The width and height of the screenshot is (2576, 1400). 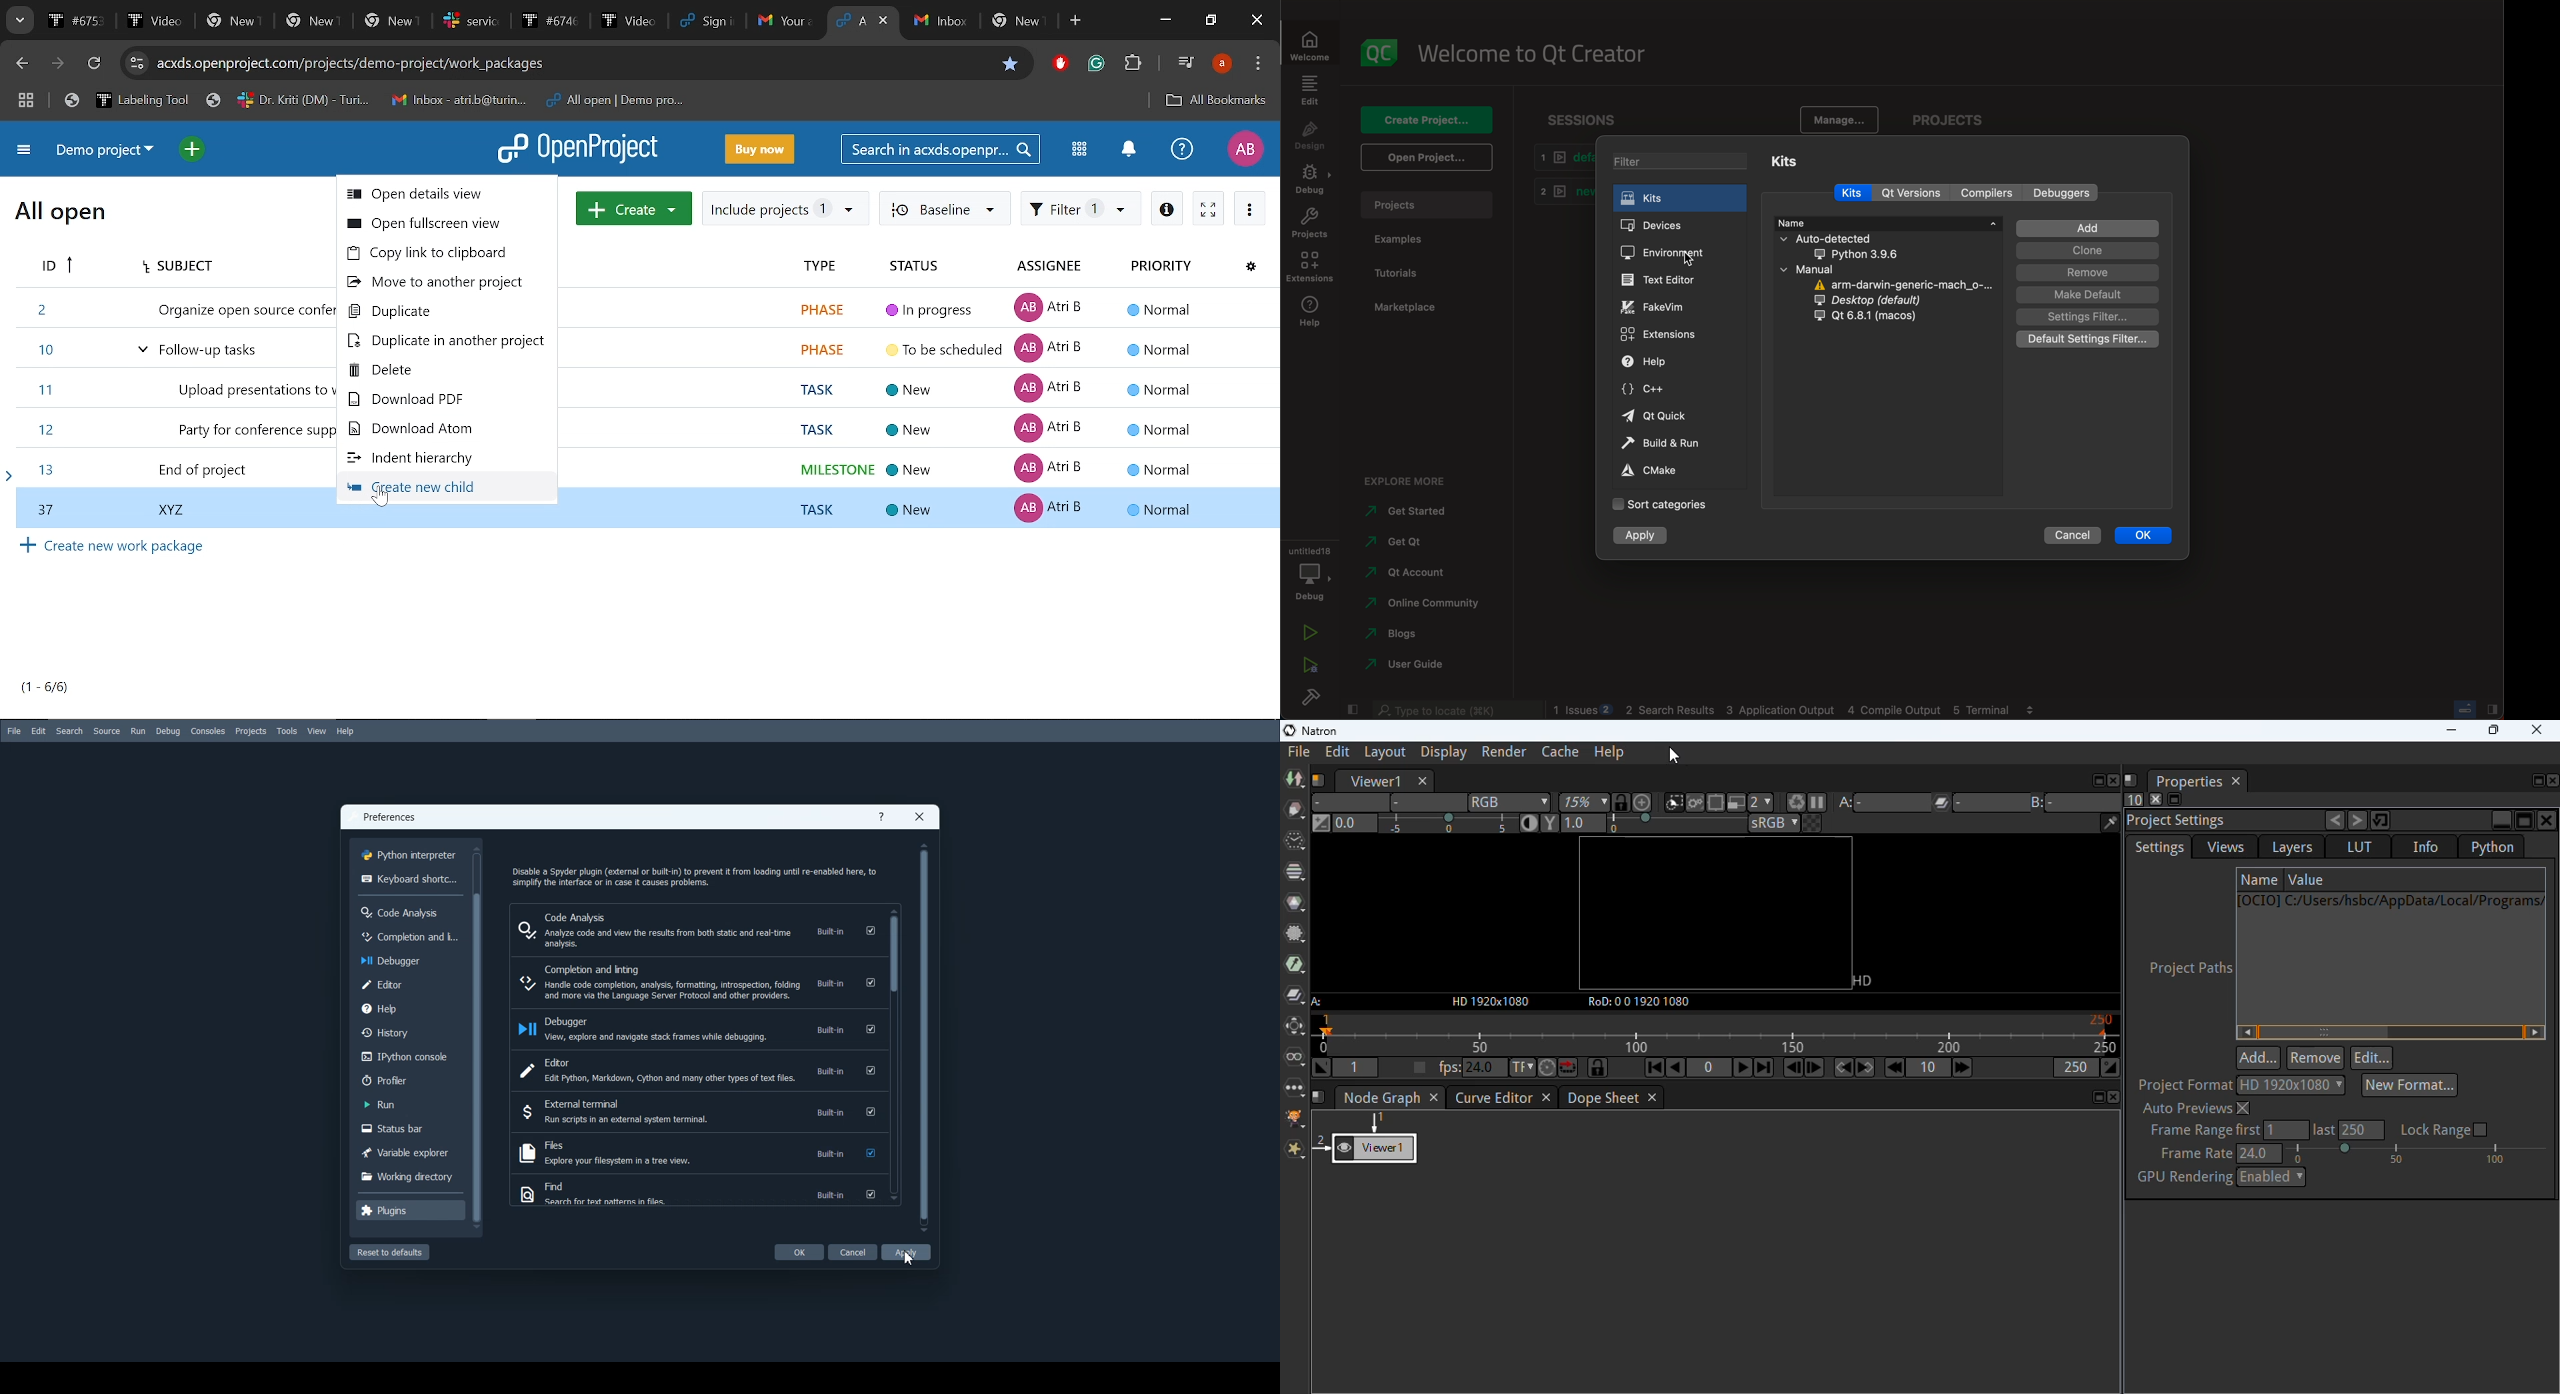 What do you see at coordinates (409, 911) in the screenshot?
I see `Code Anakysis` at bounding box center [409, 911].